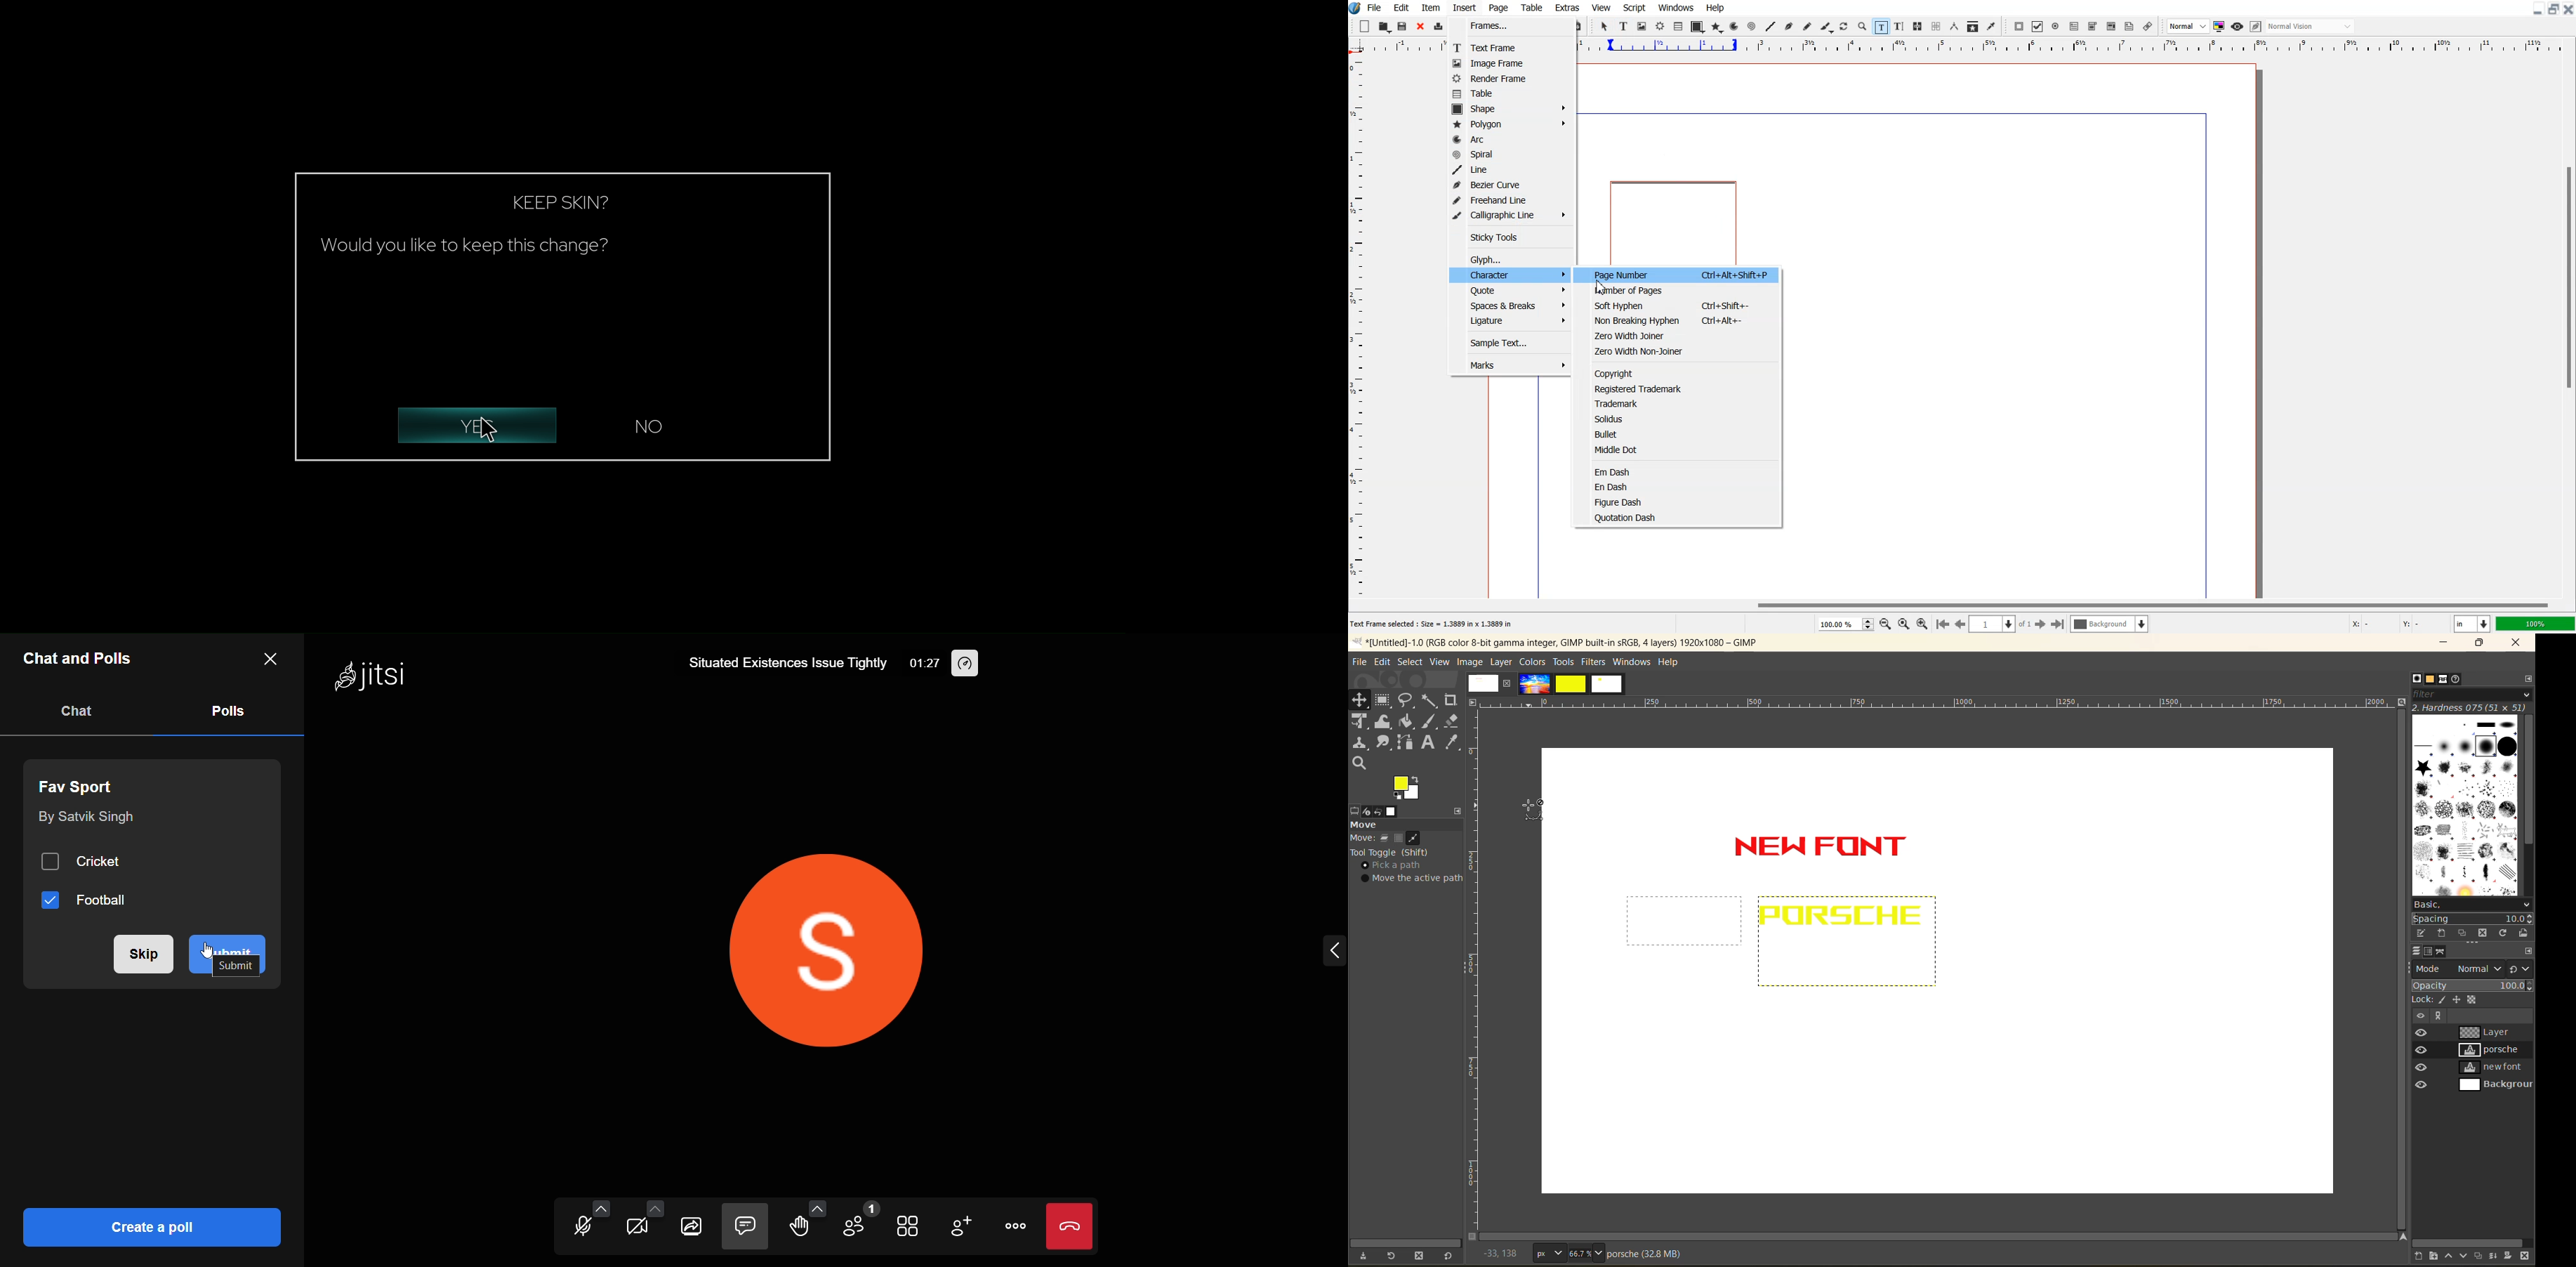 The image size is (2576, 1288). Describe the element at coordinates (2111, 27) in the screenshot. I see `PDF List Box` at that location.